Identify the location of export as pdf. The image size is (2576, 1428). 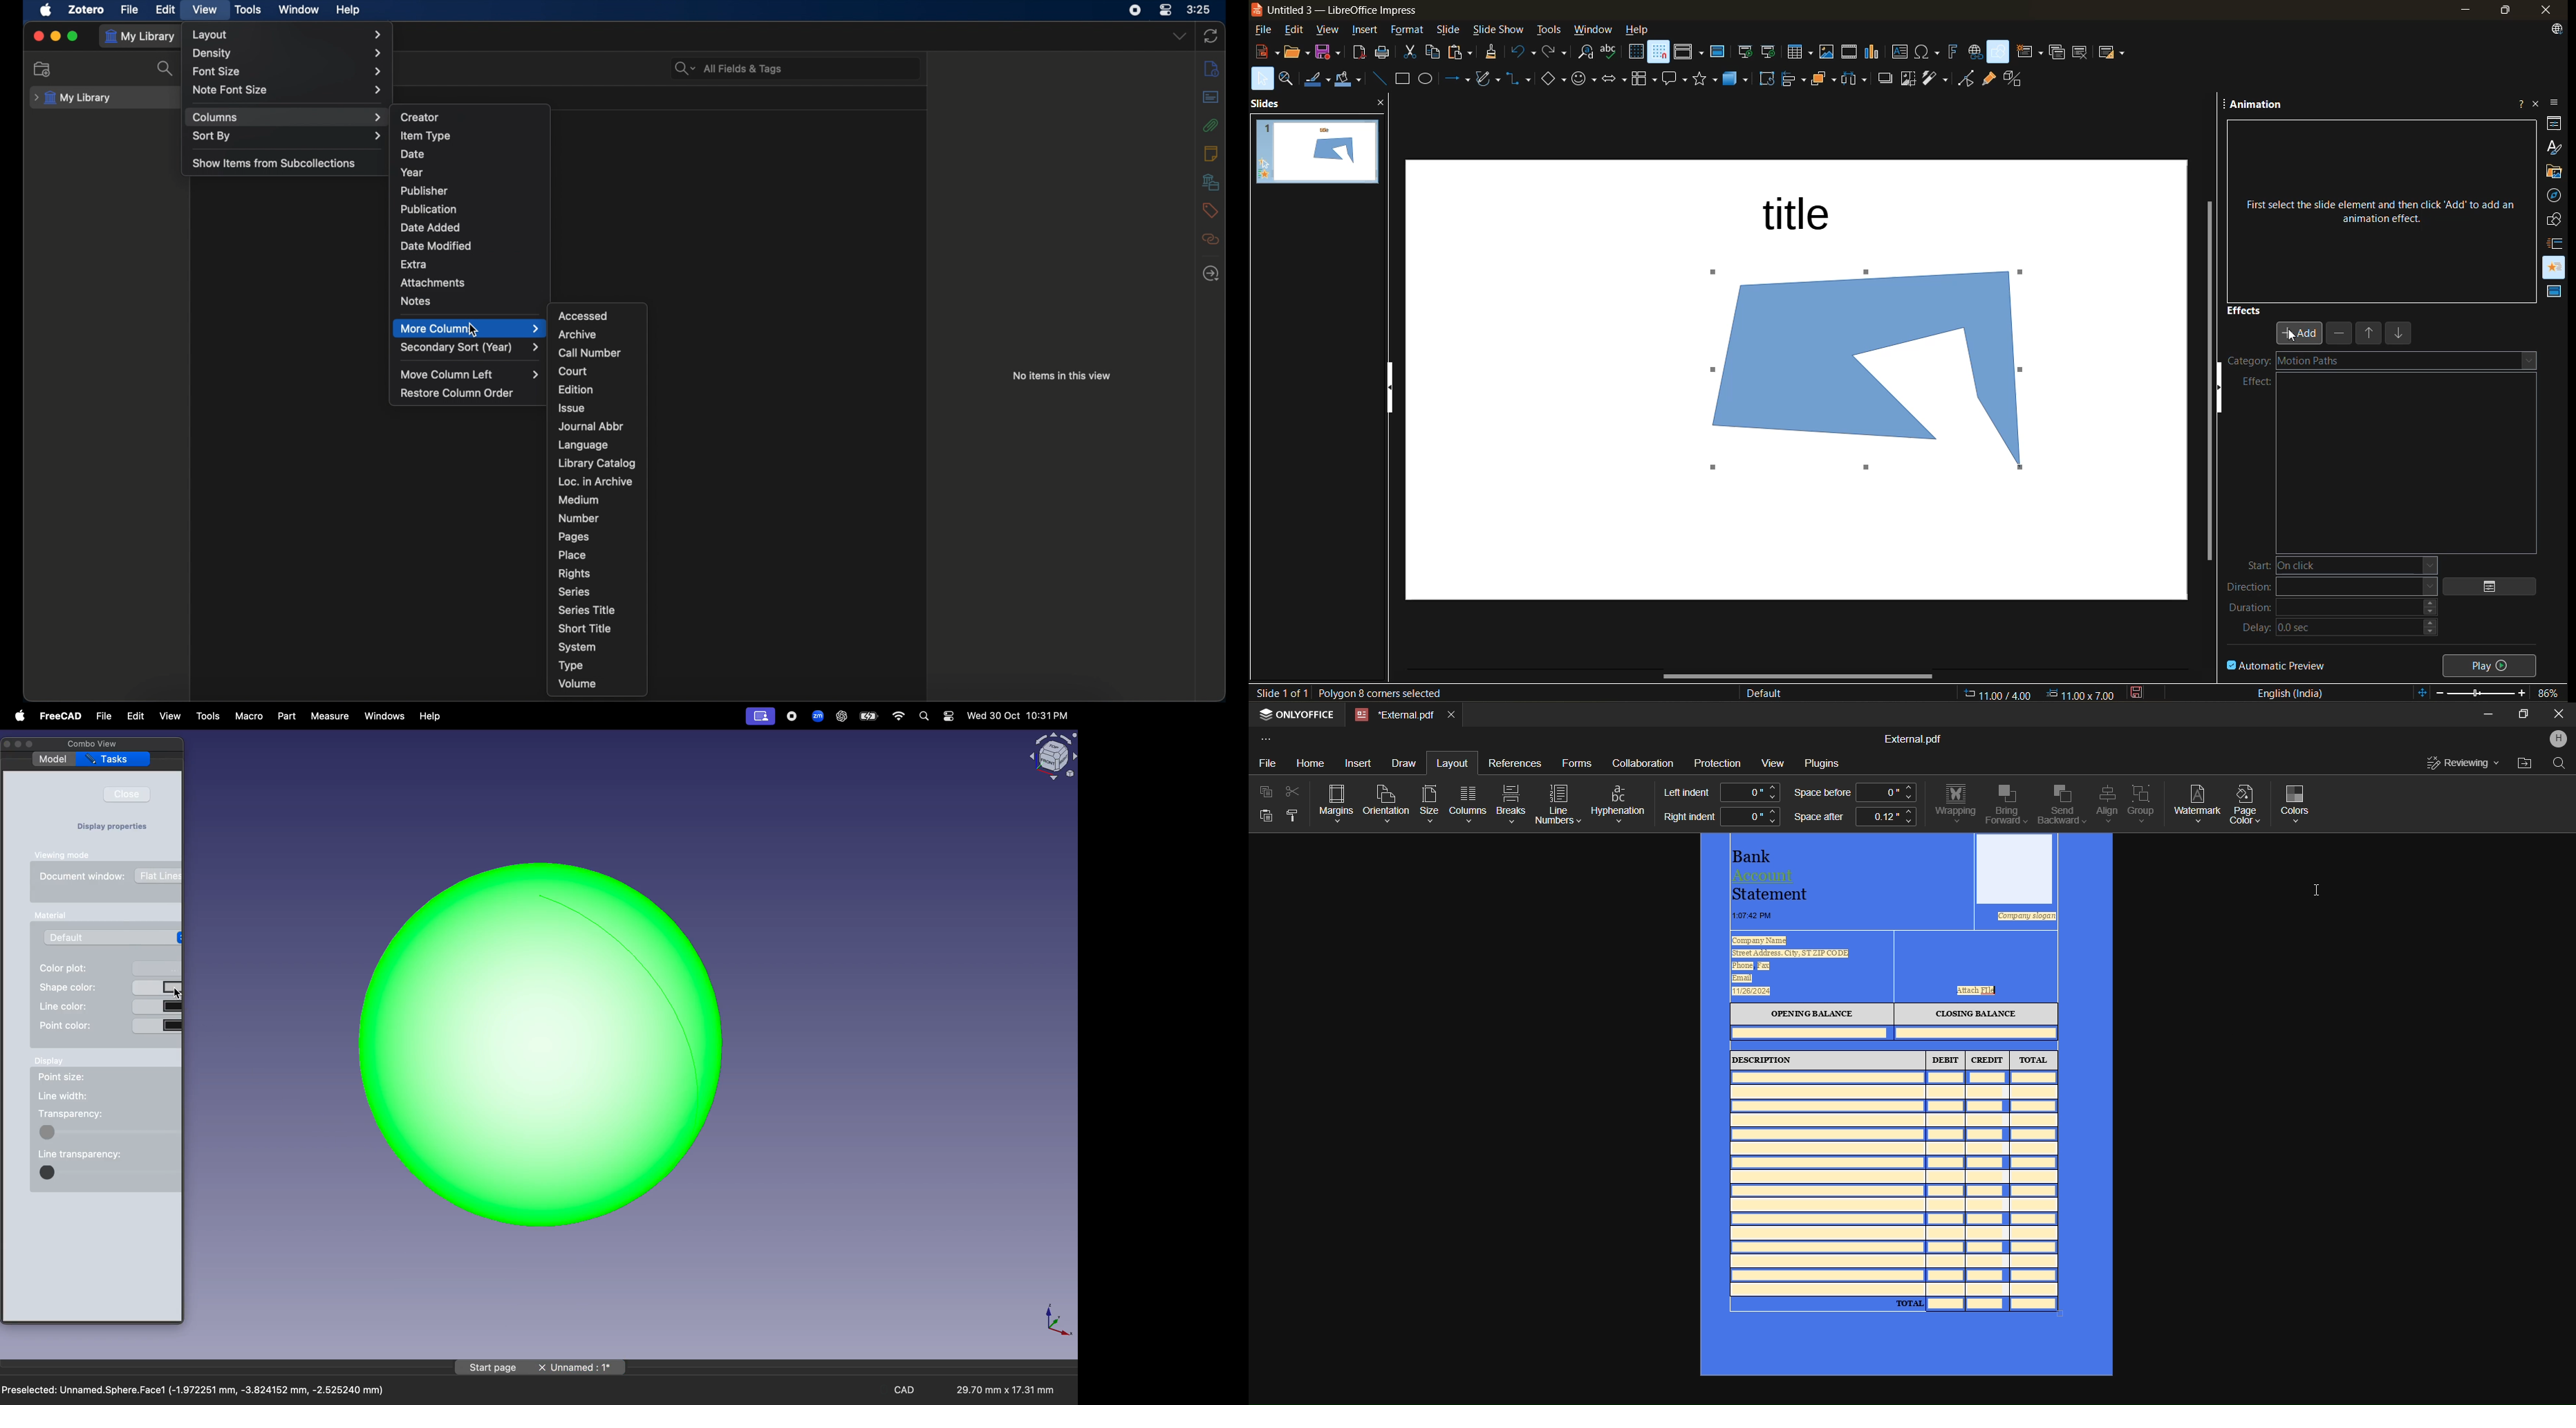
(1358, 52).